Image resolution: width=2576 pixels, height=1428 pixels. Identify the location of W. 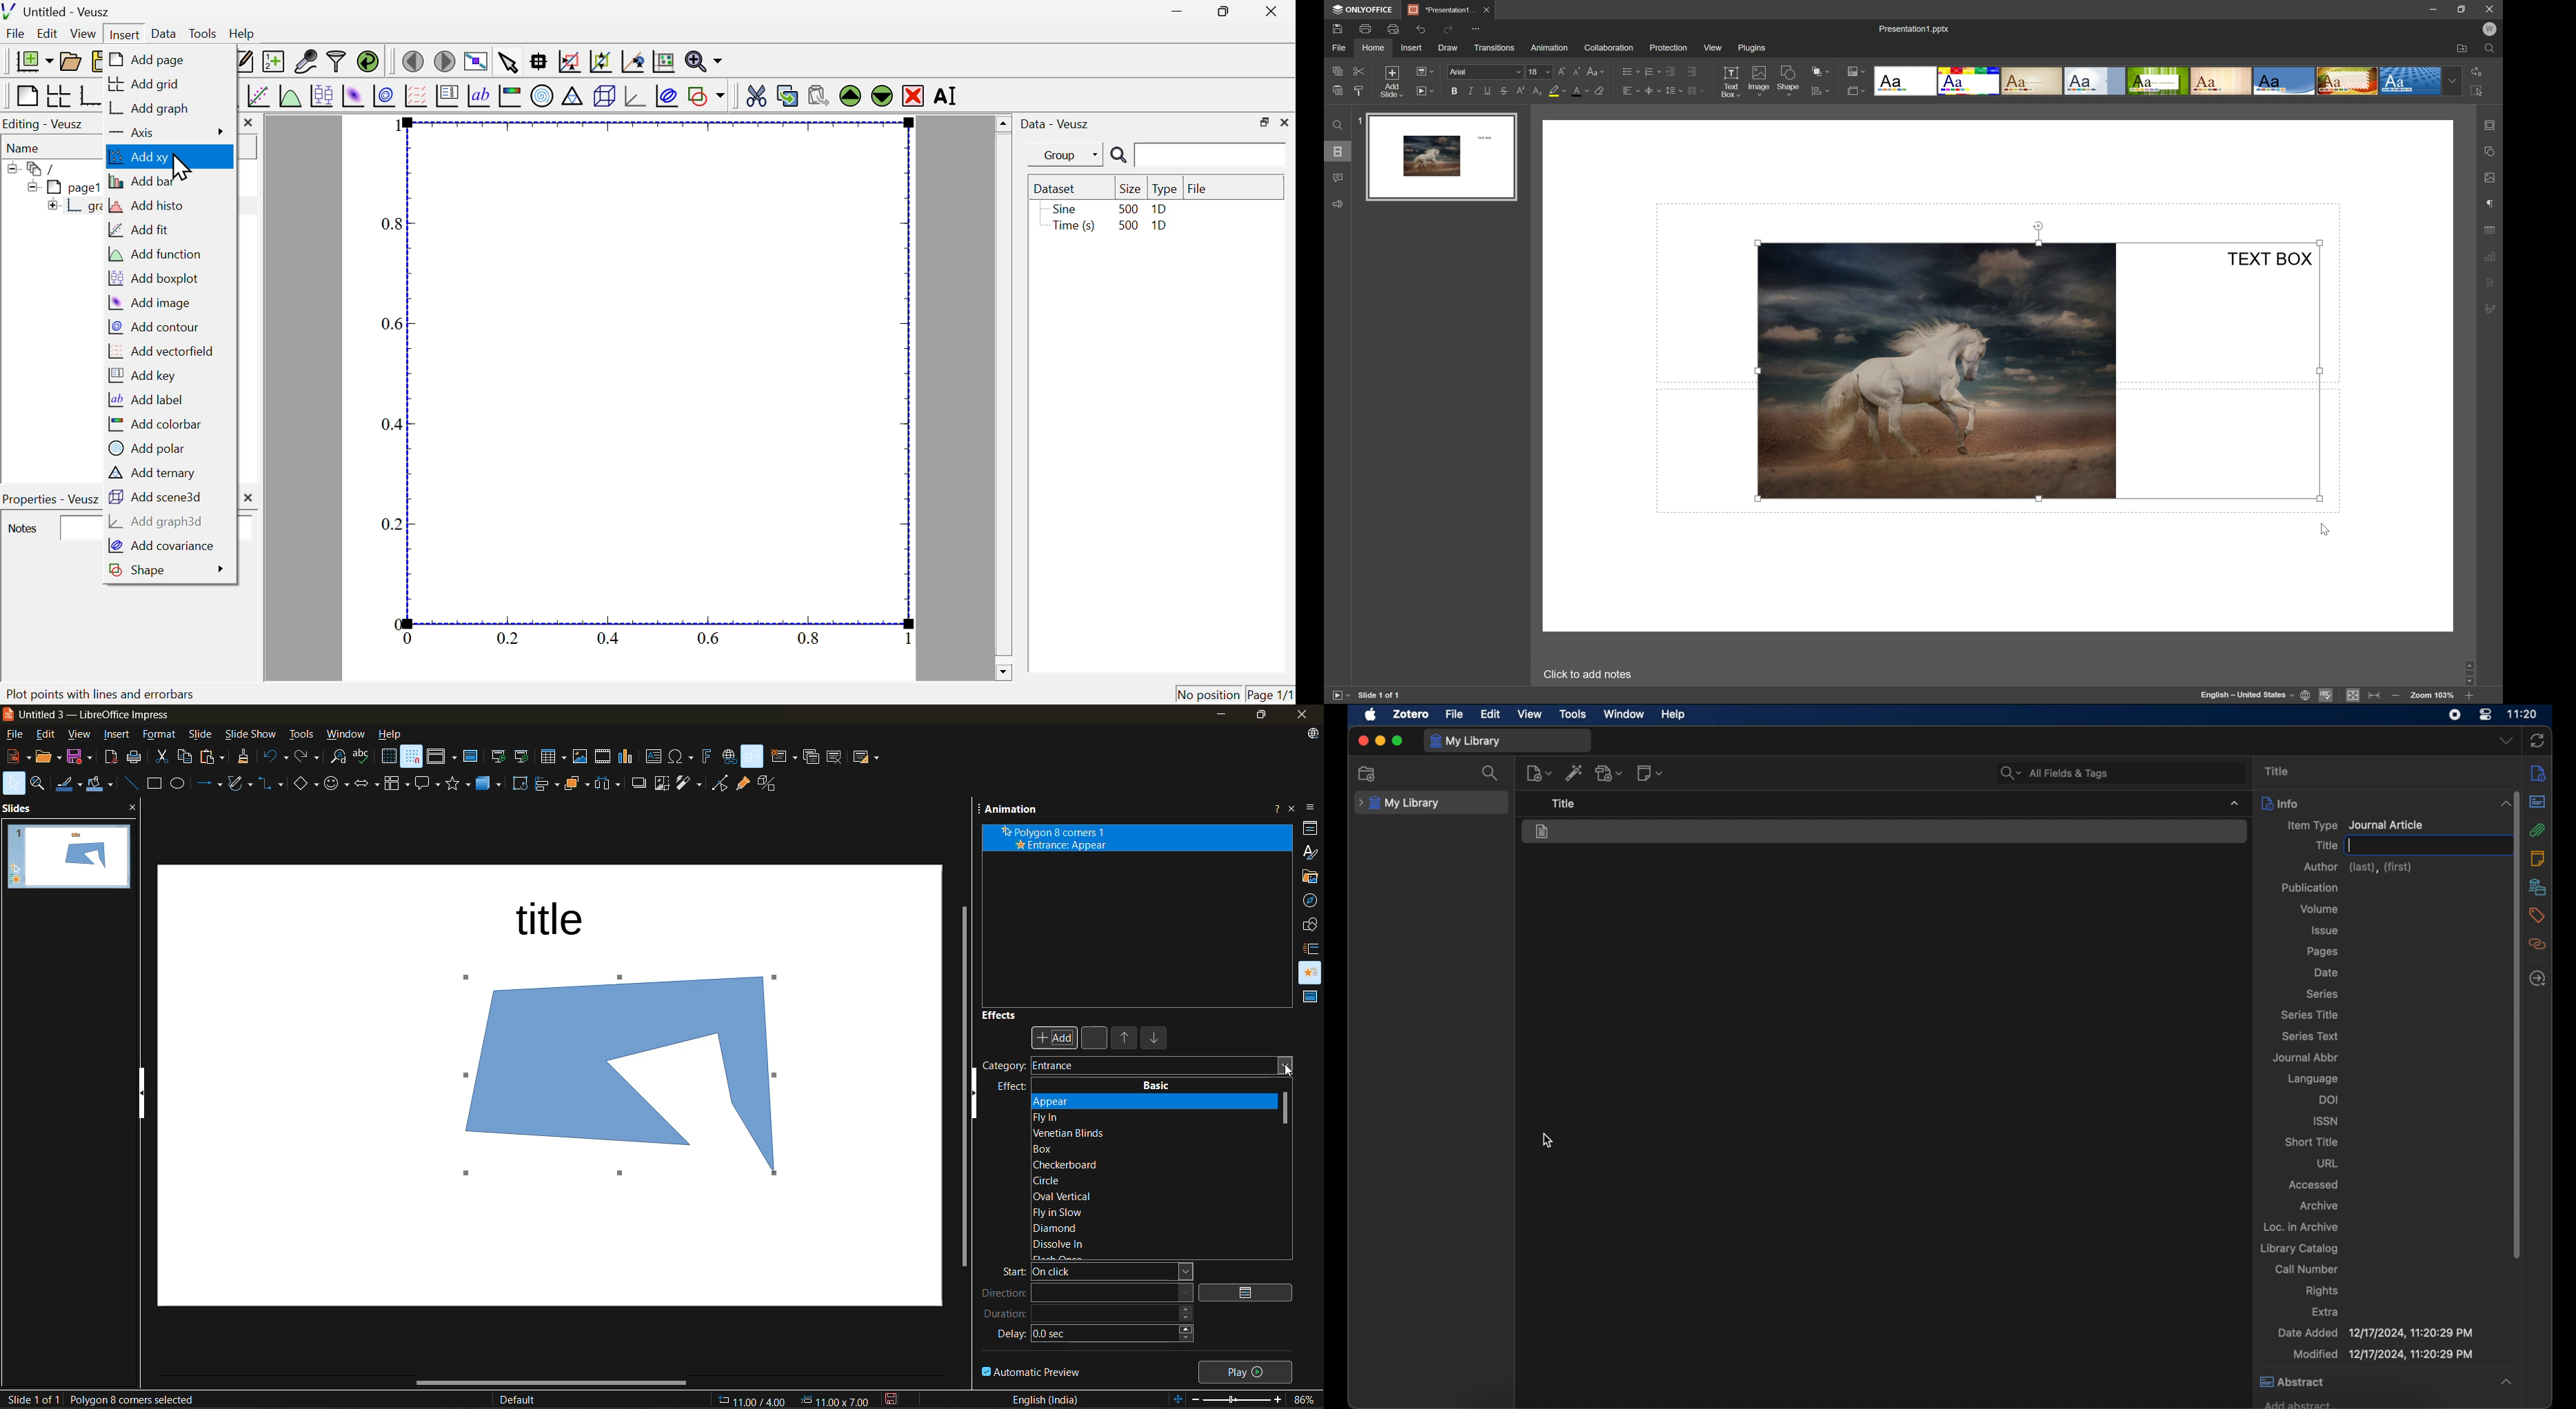
(2490, 29).